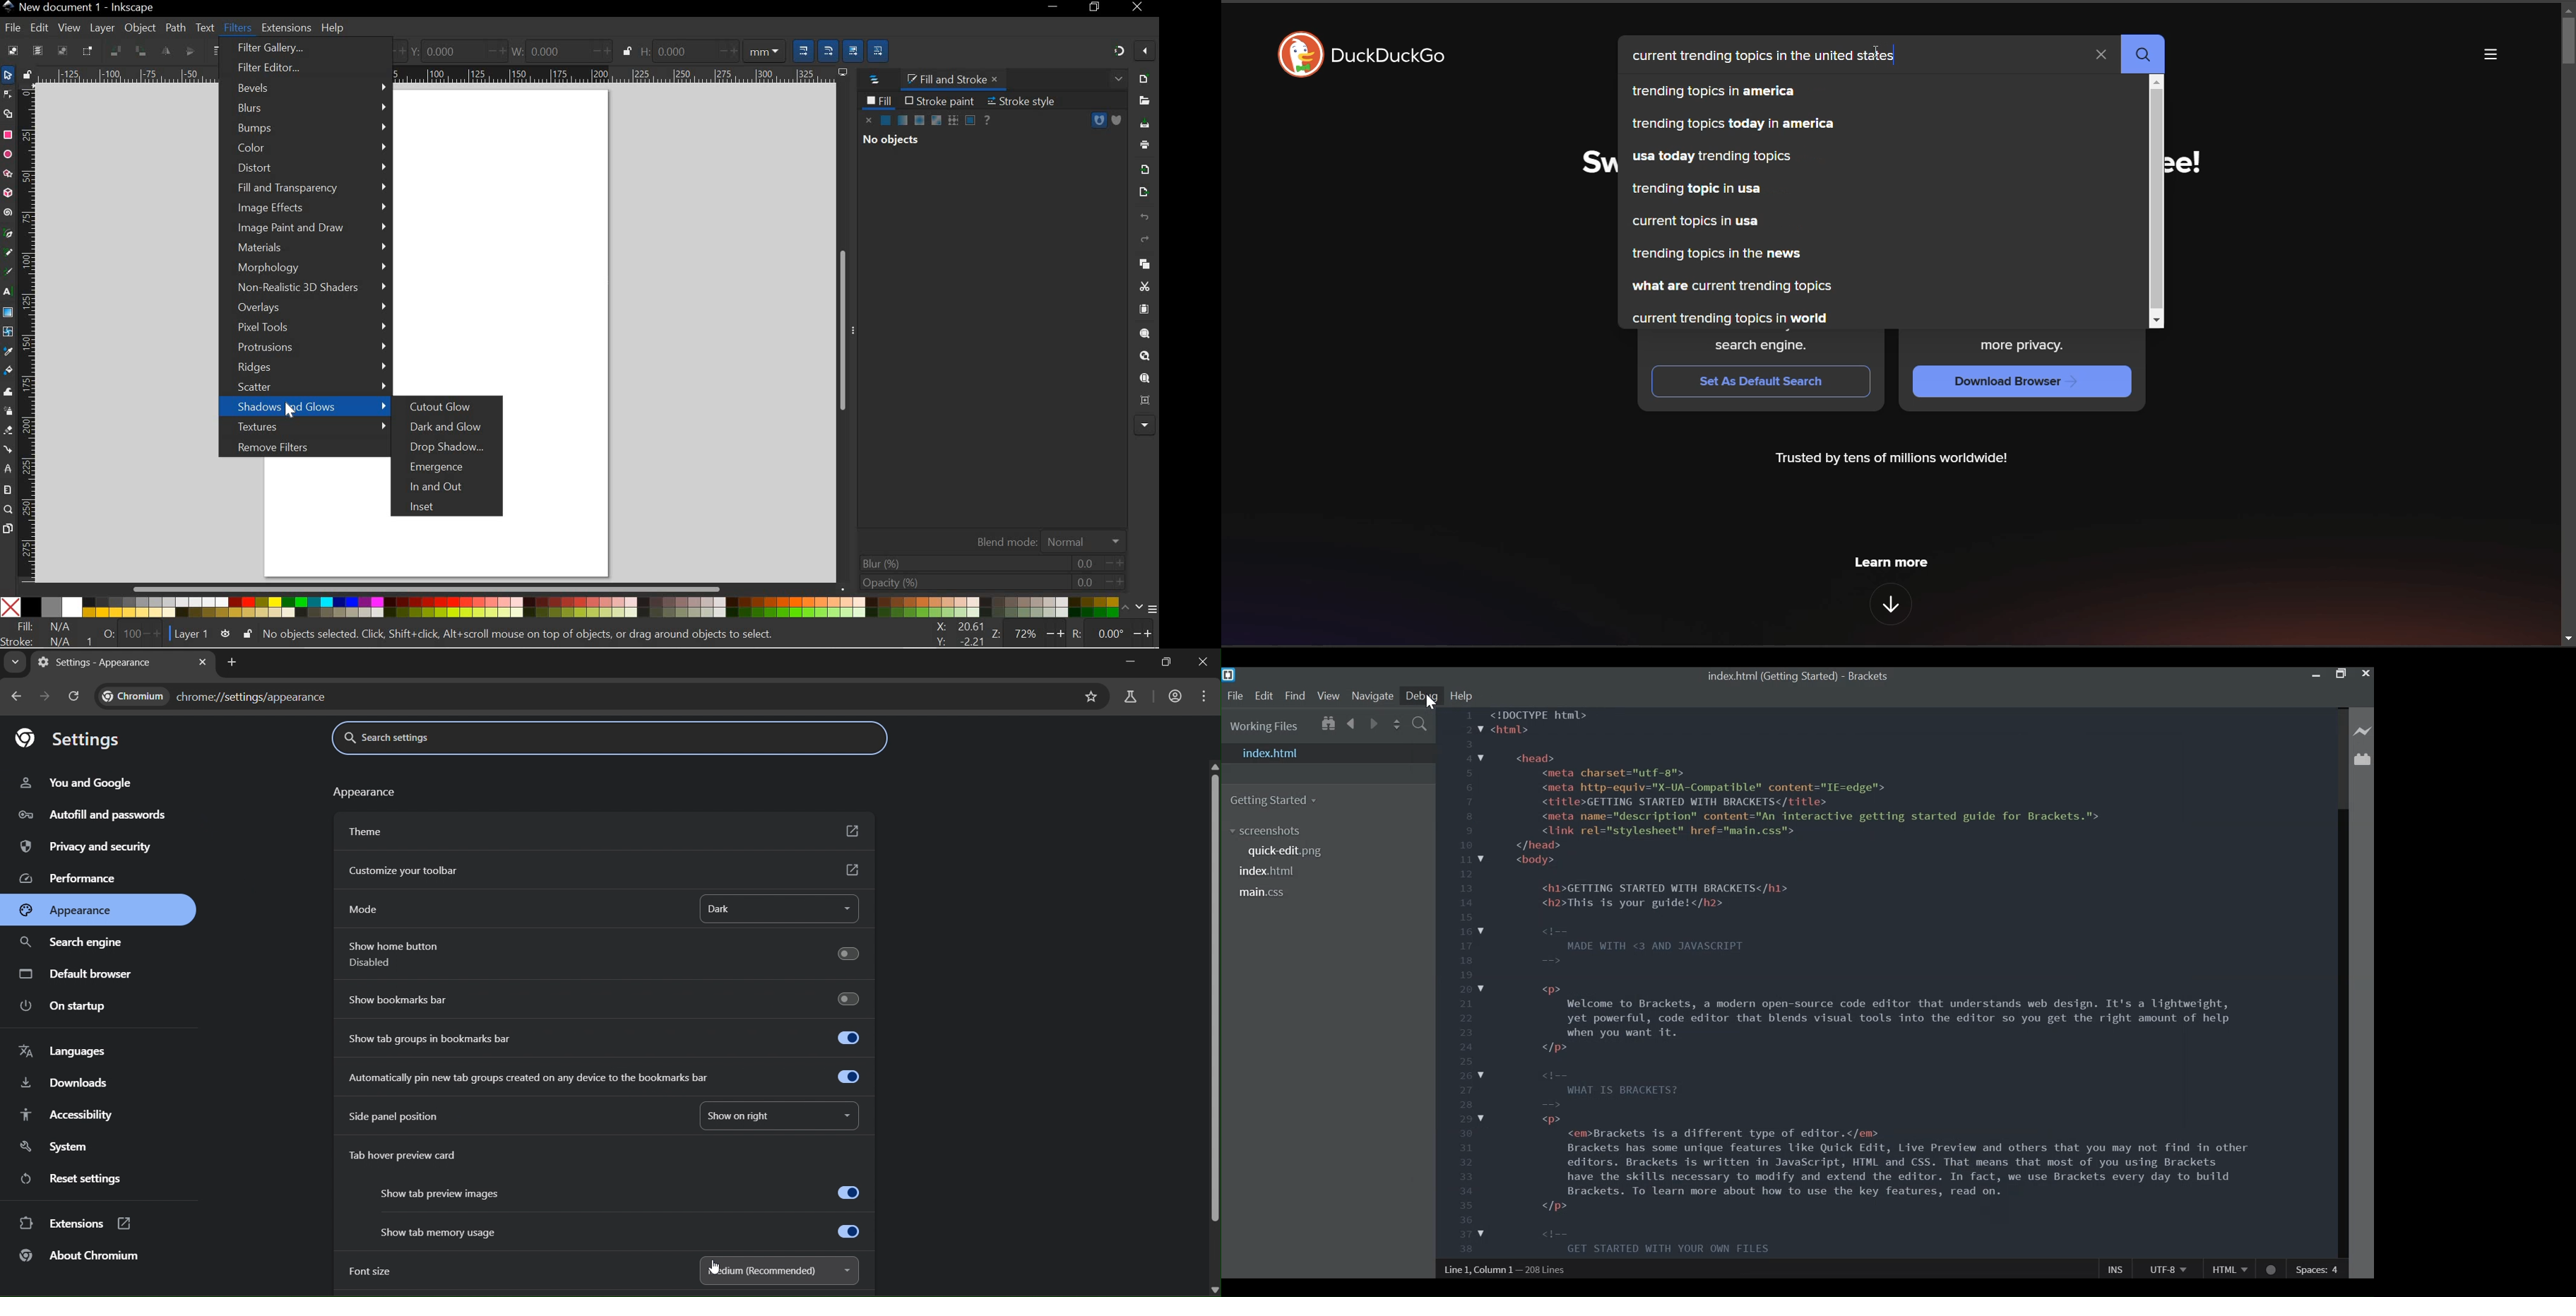  Describe the element at coordinates (1142, 262) in the screenshot. I see `COPY` at that location.